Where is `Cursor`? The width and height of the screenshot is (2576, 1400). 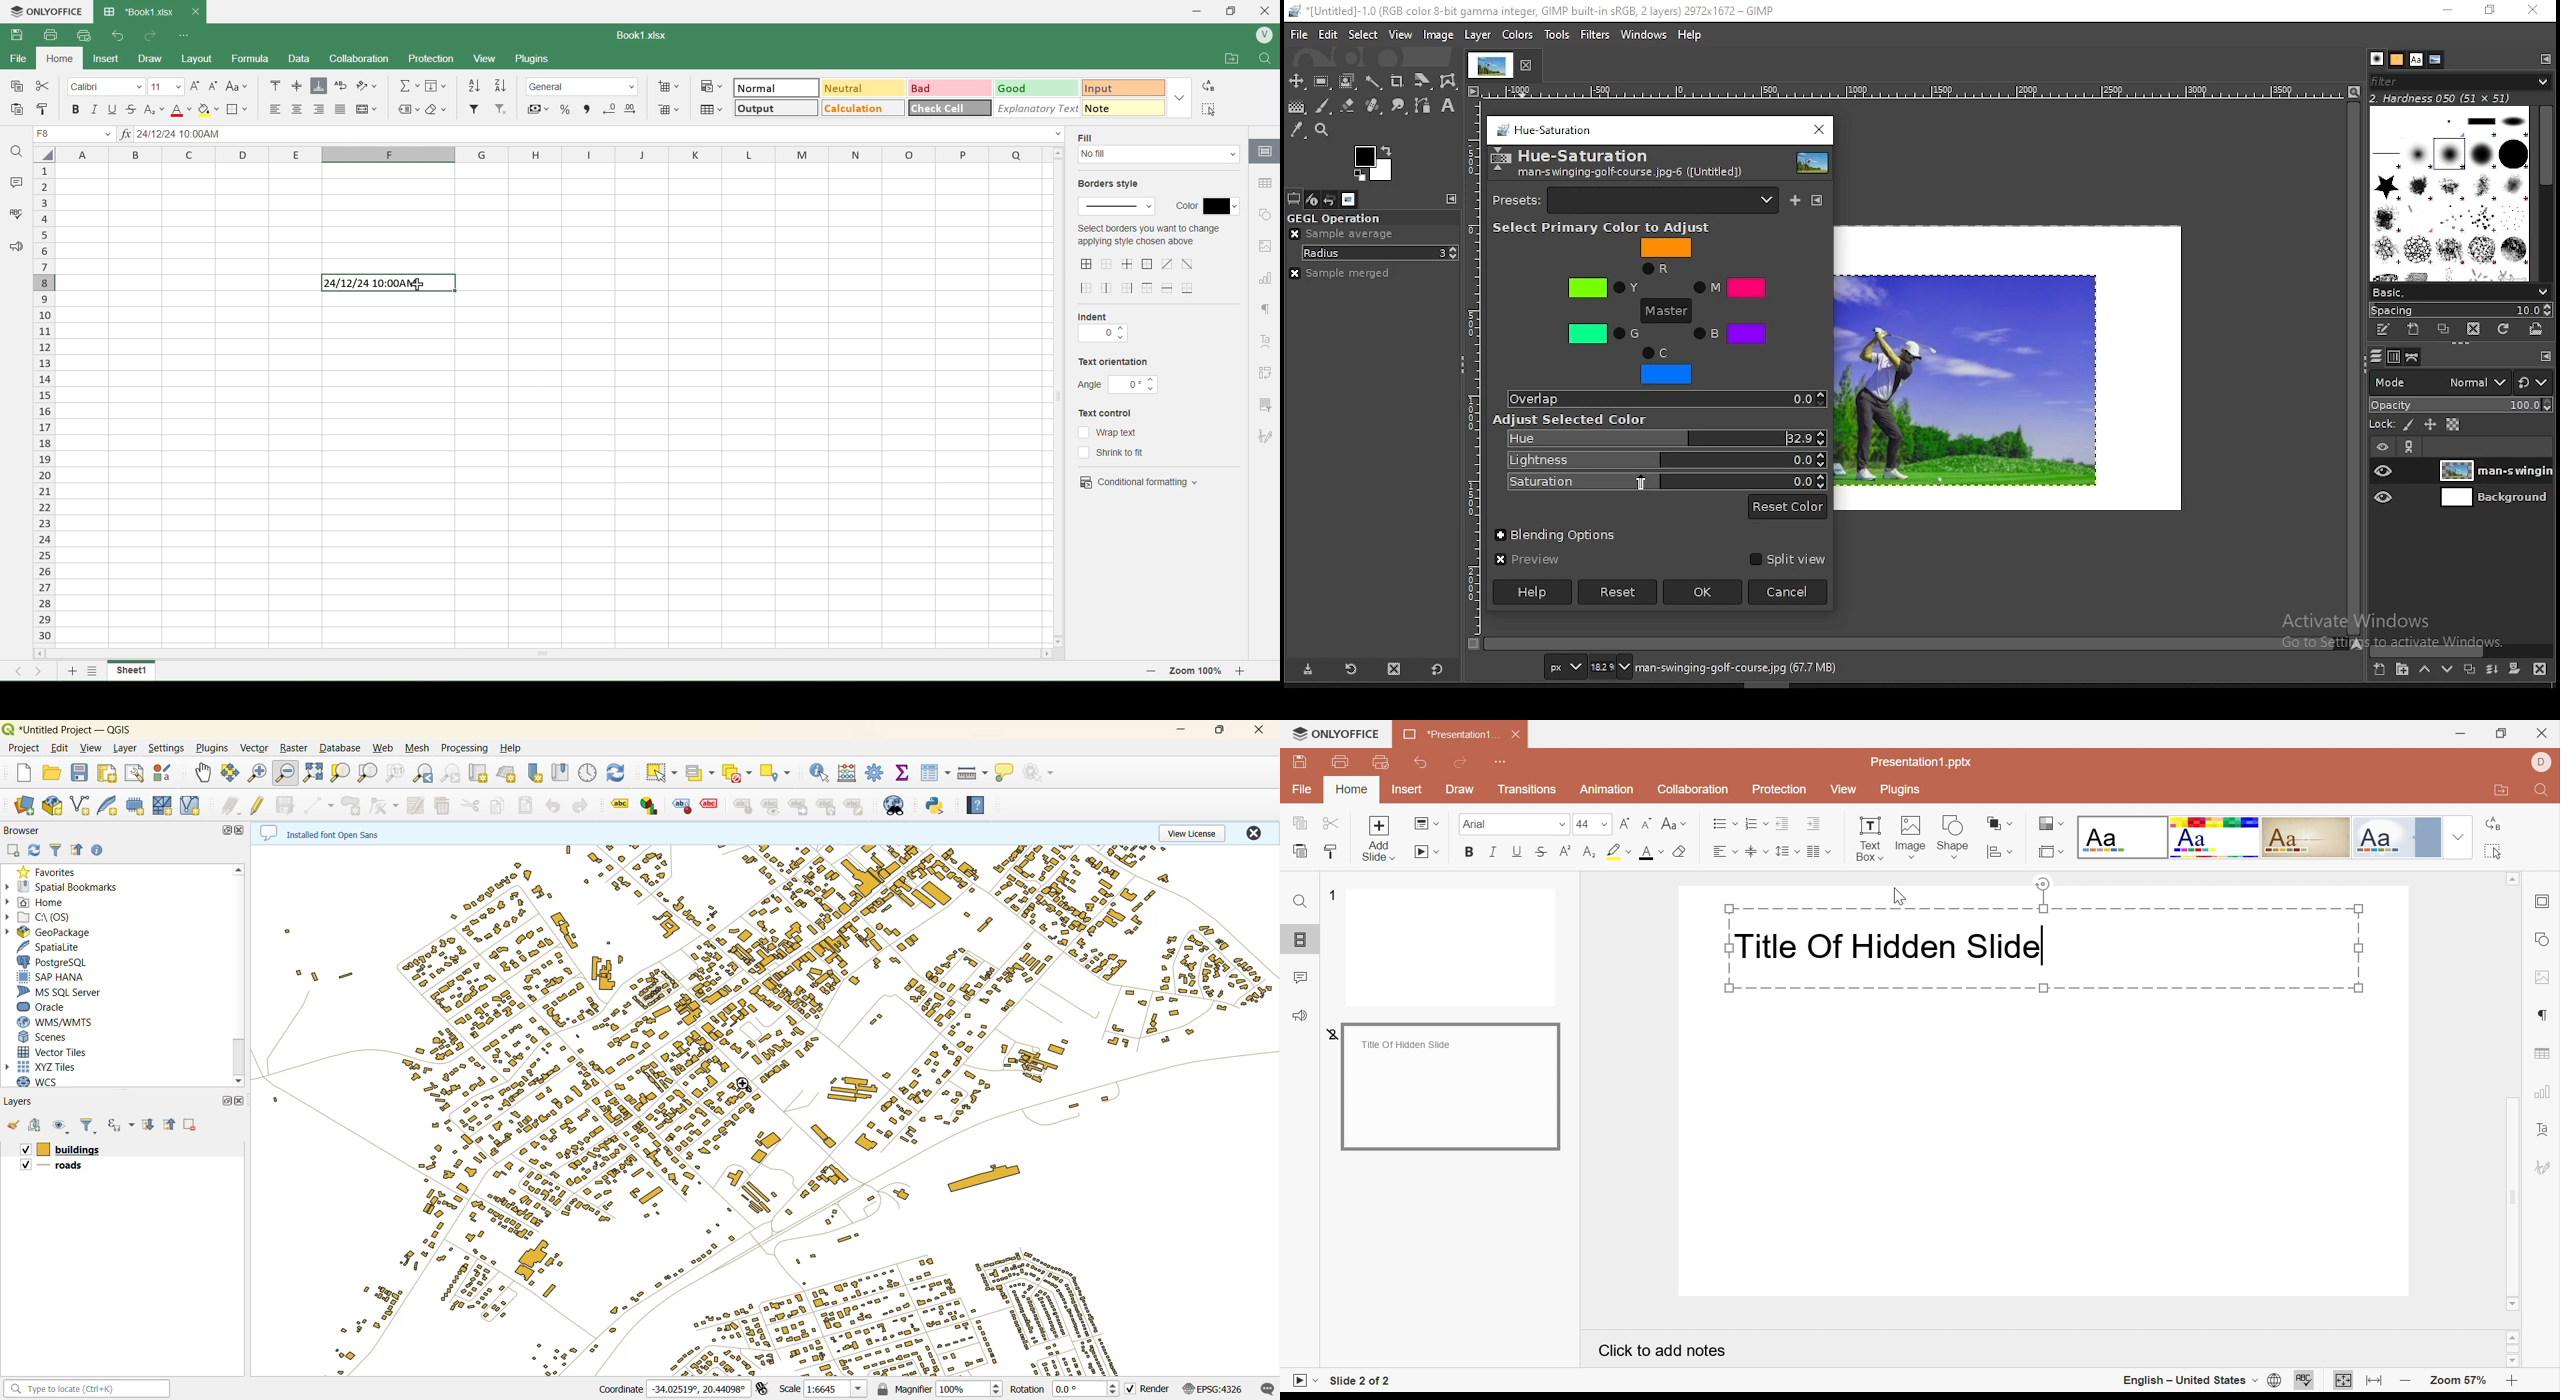
Cursor is located at coordinates (1902, 898).